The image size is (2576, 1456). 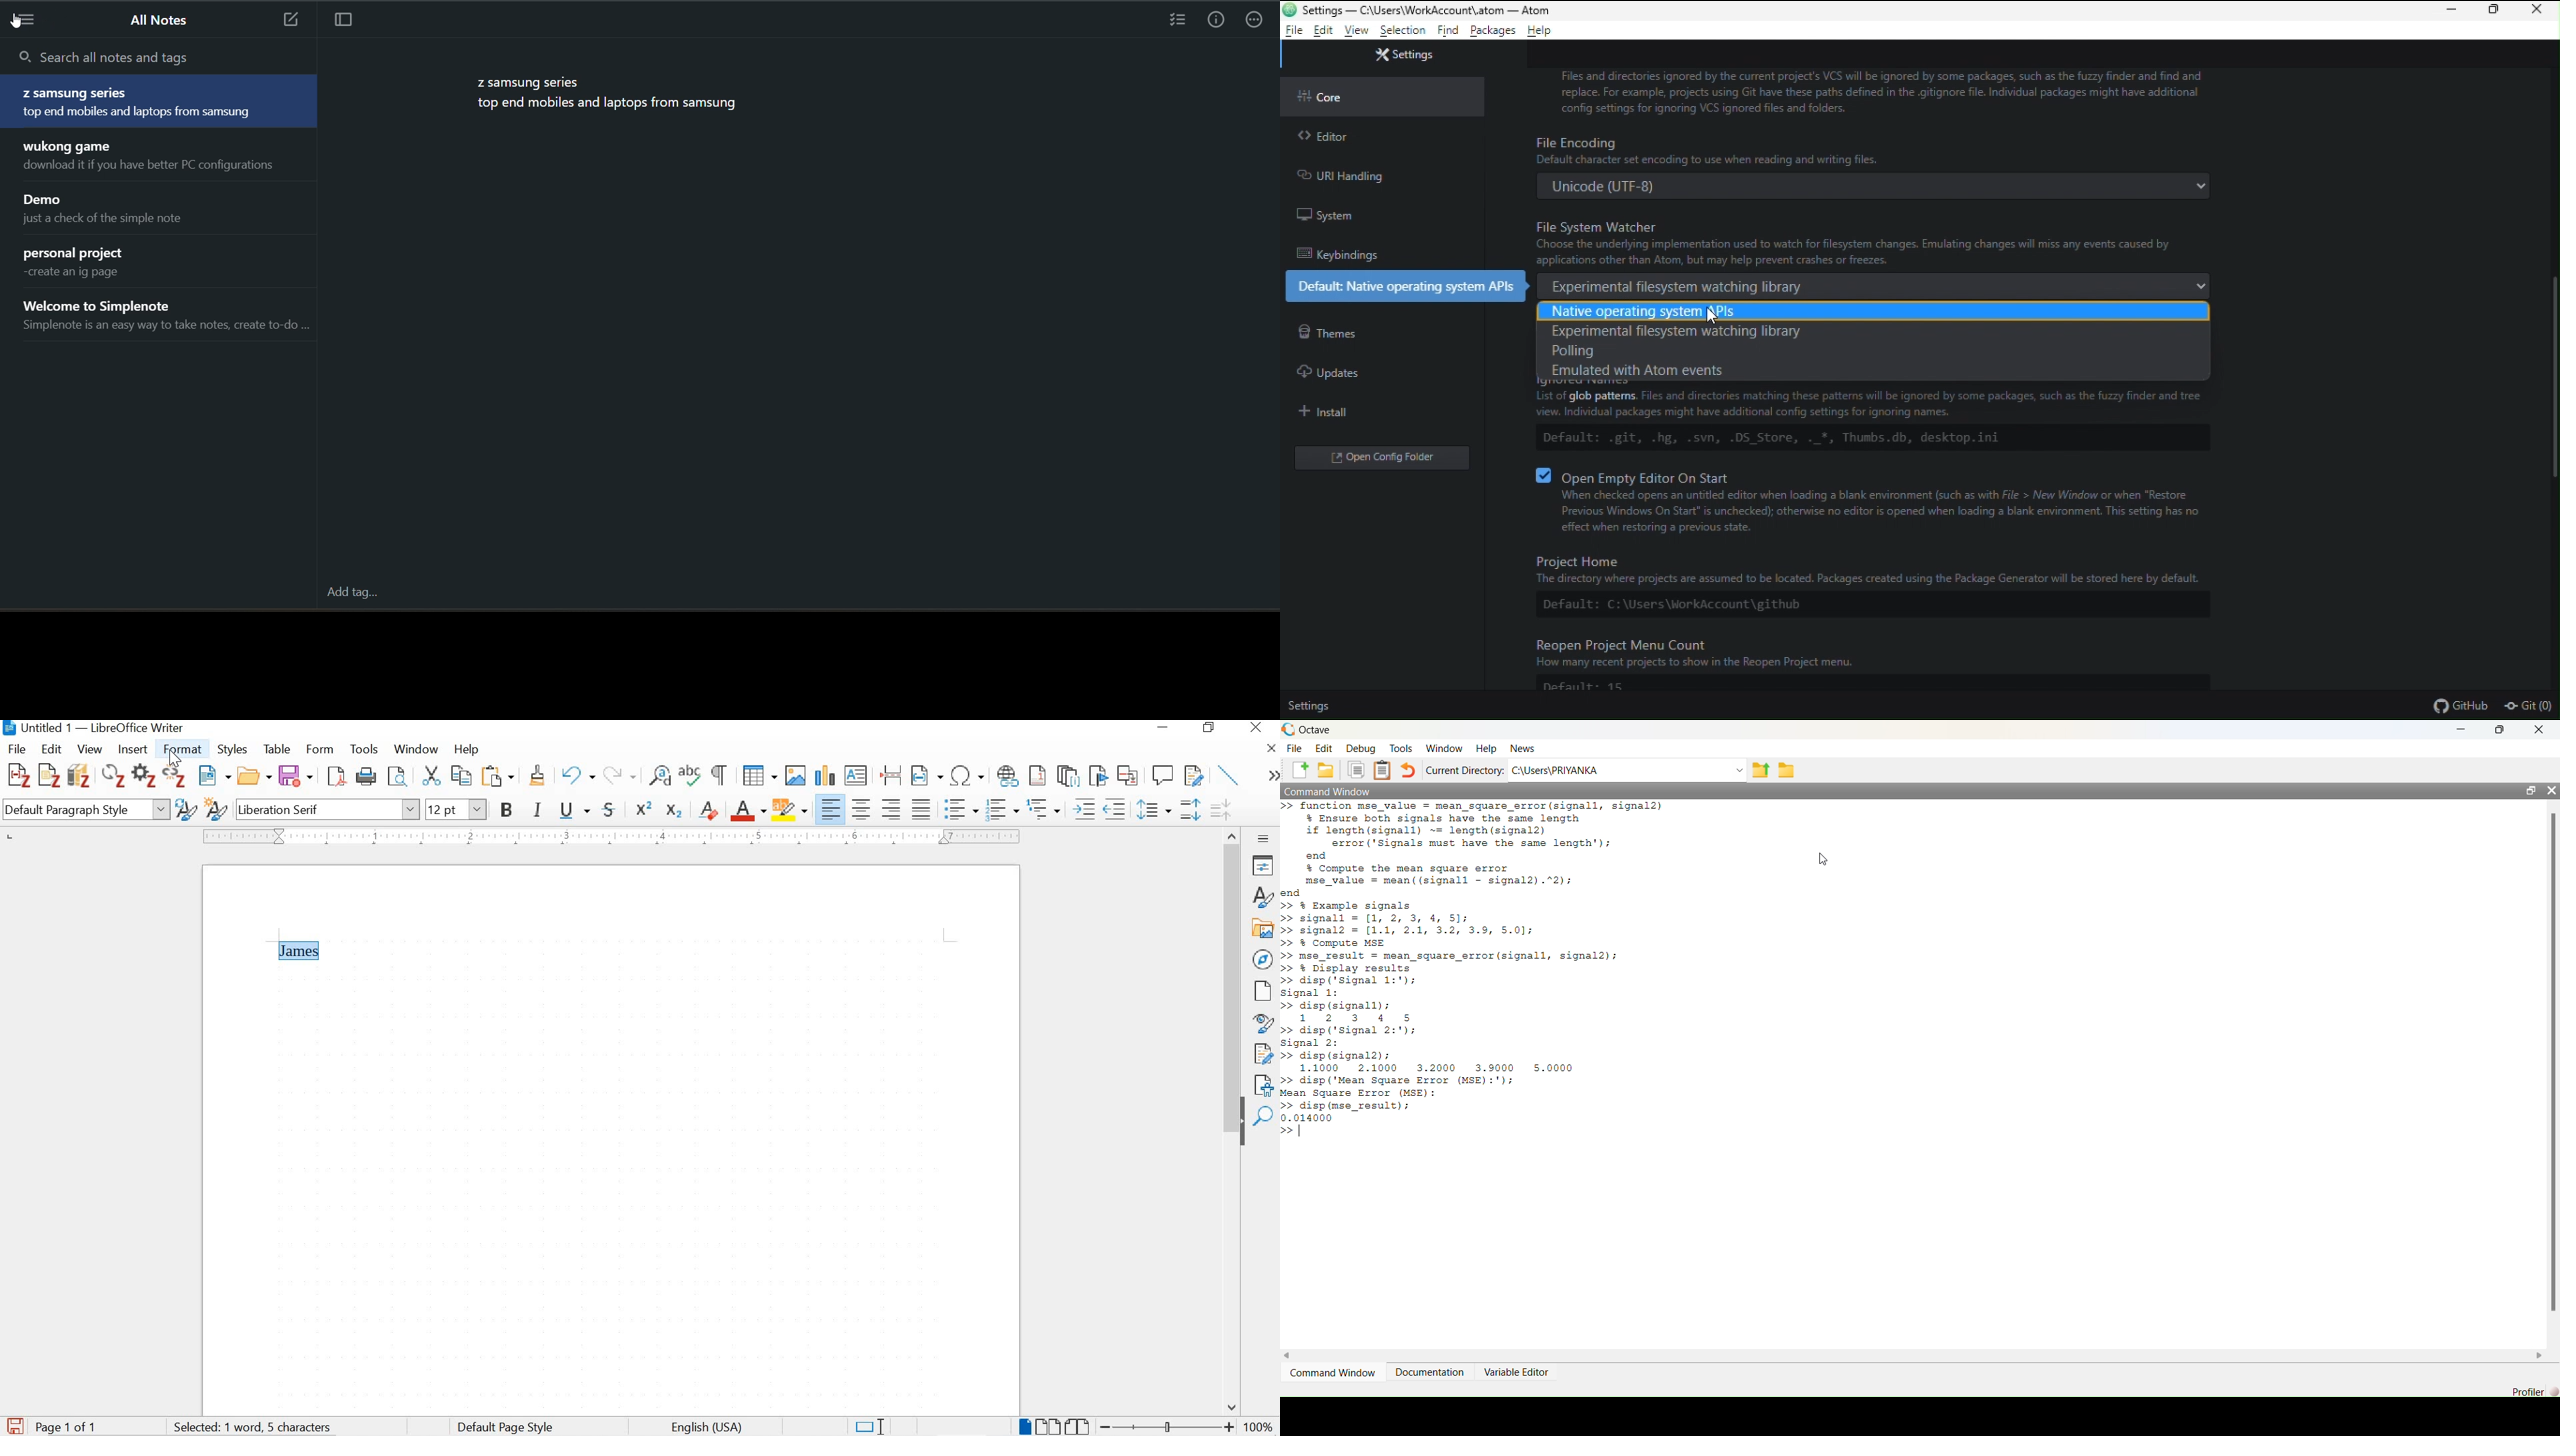 I want to click on updated selected style, so click(x=185, y=809).